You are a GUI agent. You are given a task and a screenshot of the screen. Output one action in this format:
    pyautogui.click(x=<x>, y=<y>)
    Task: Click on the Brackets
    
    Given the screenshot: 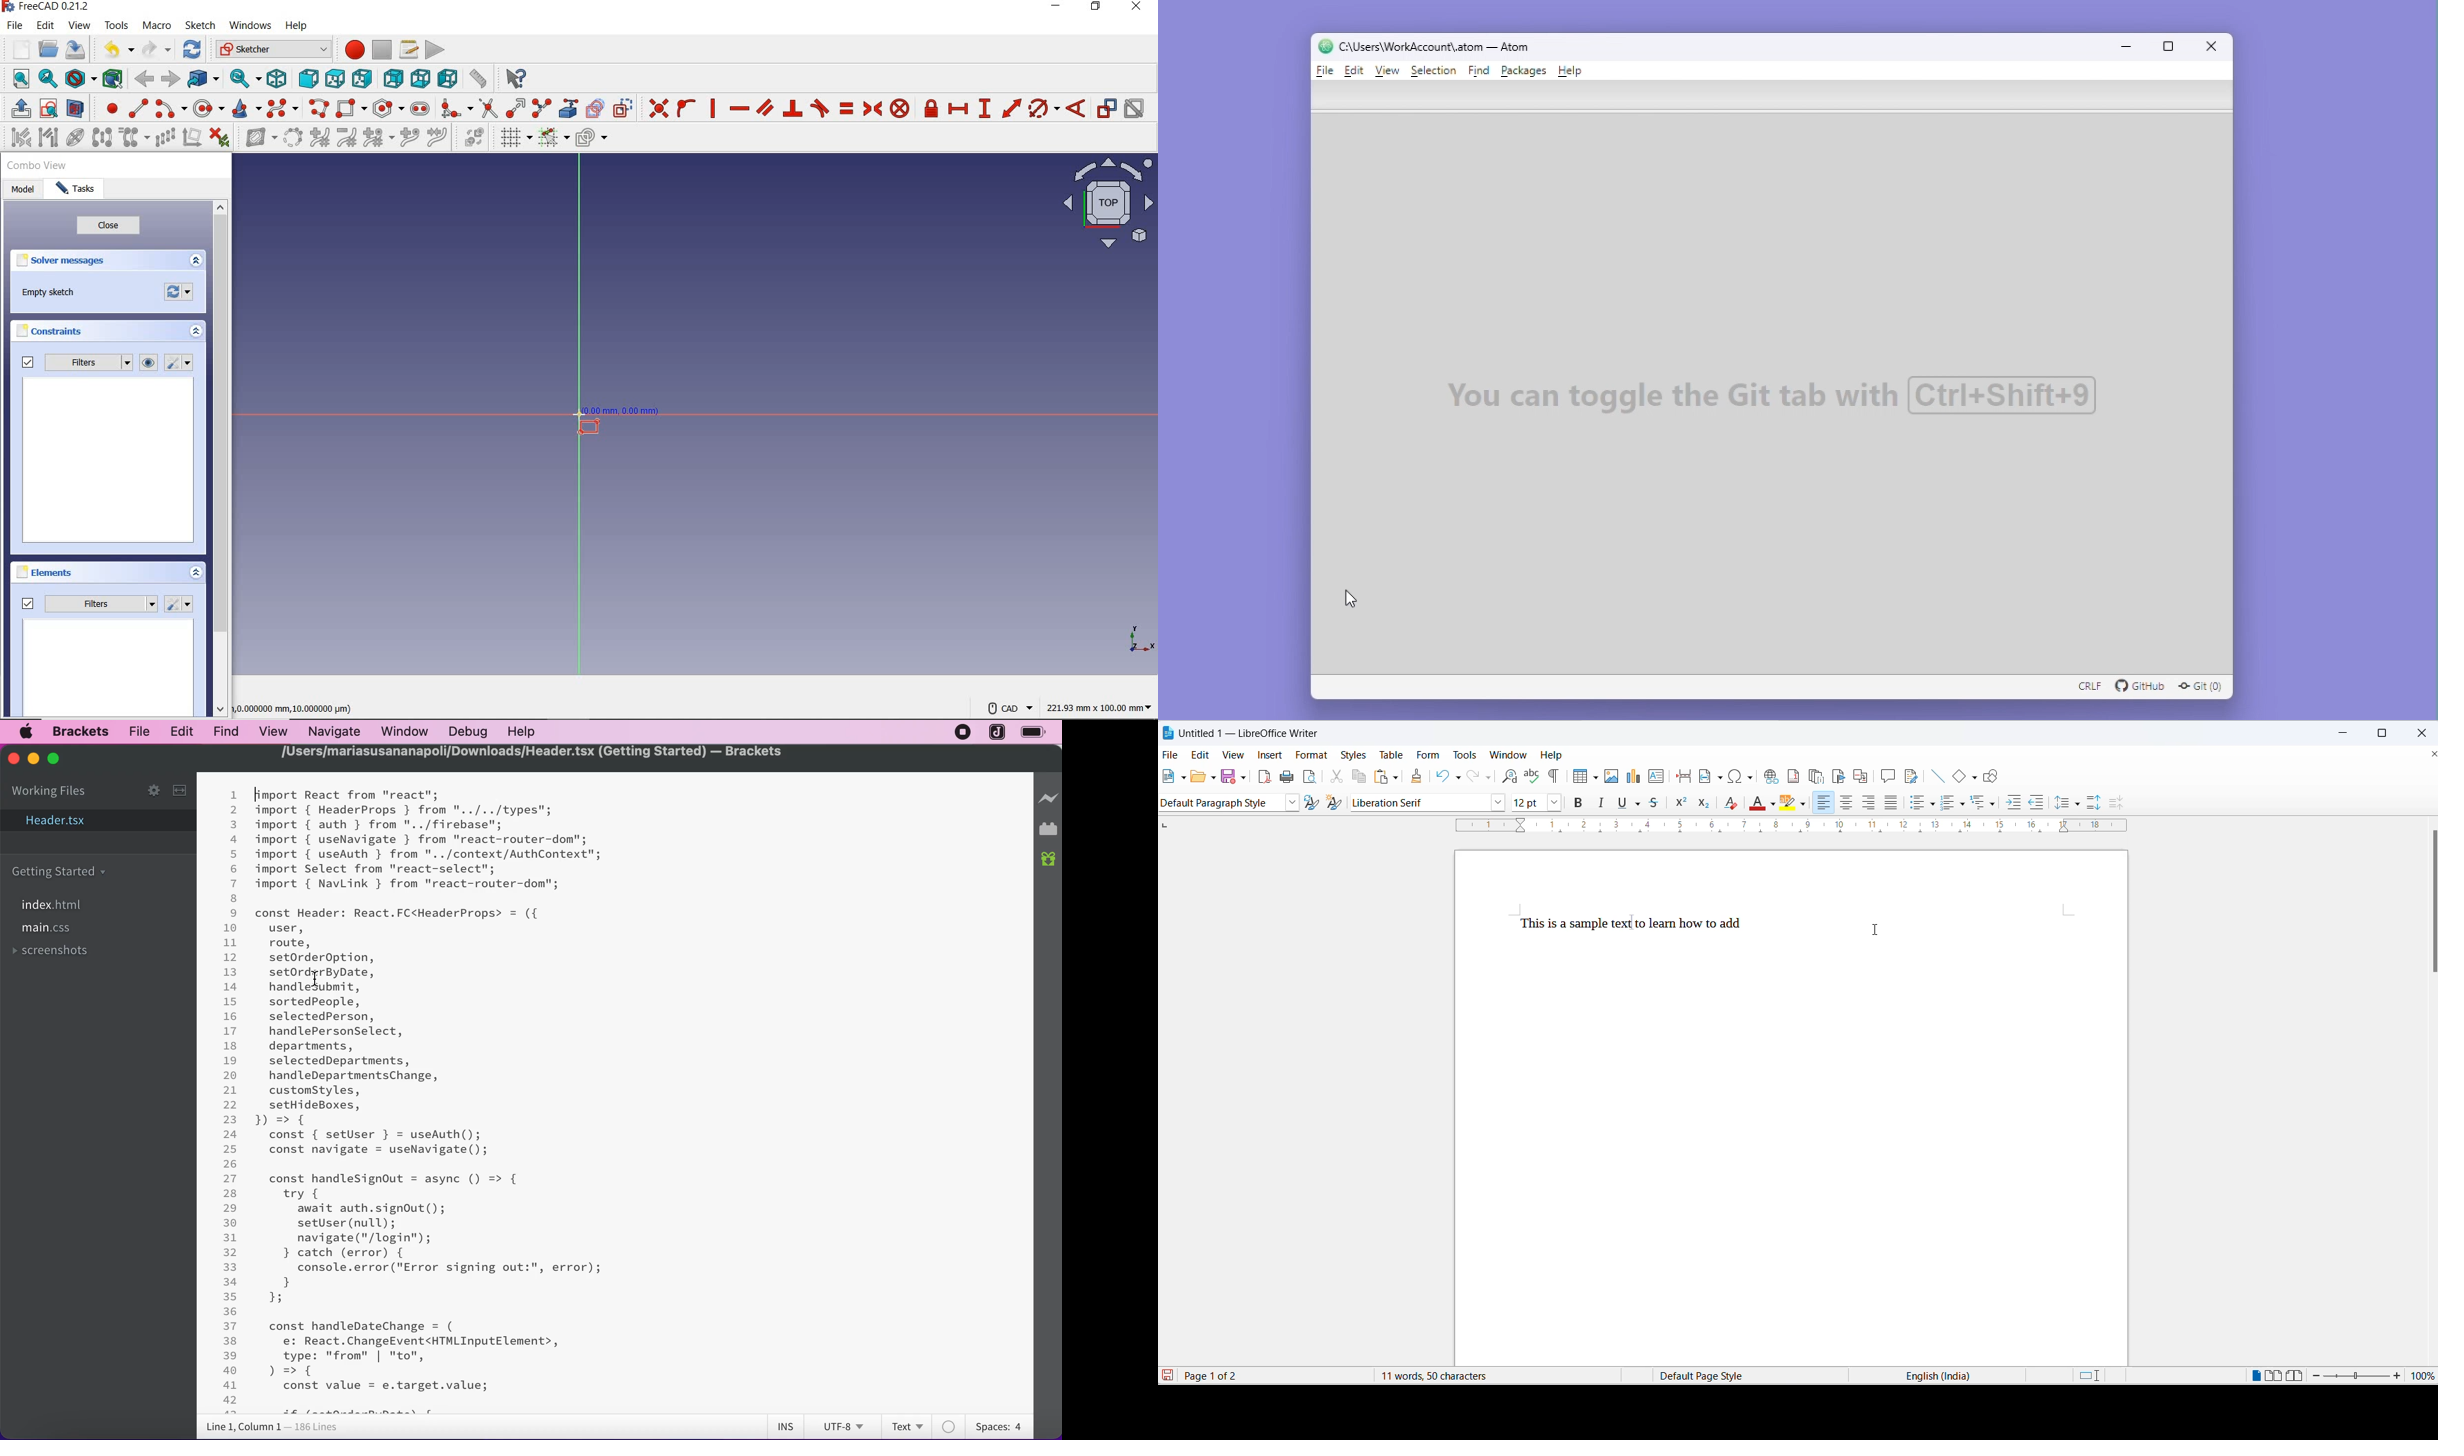 What is the action you would take?
    pyautogui.click(x=81, y=732)
    